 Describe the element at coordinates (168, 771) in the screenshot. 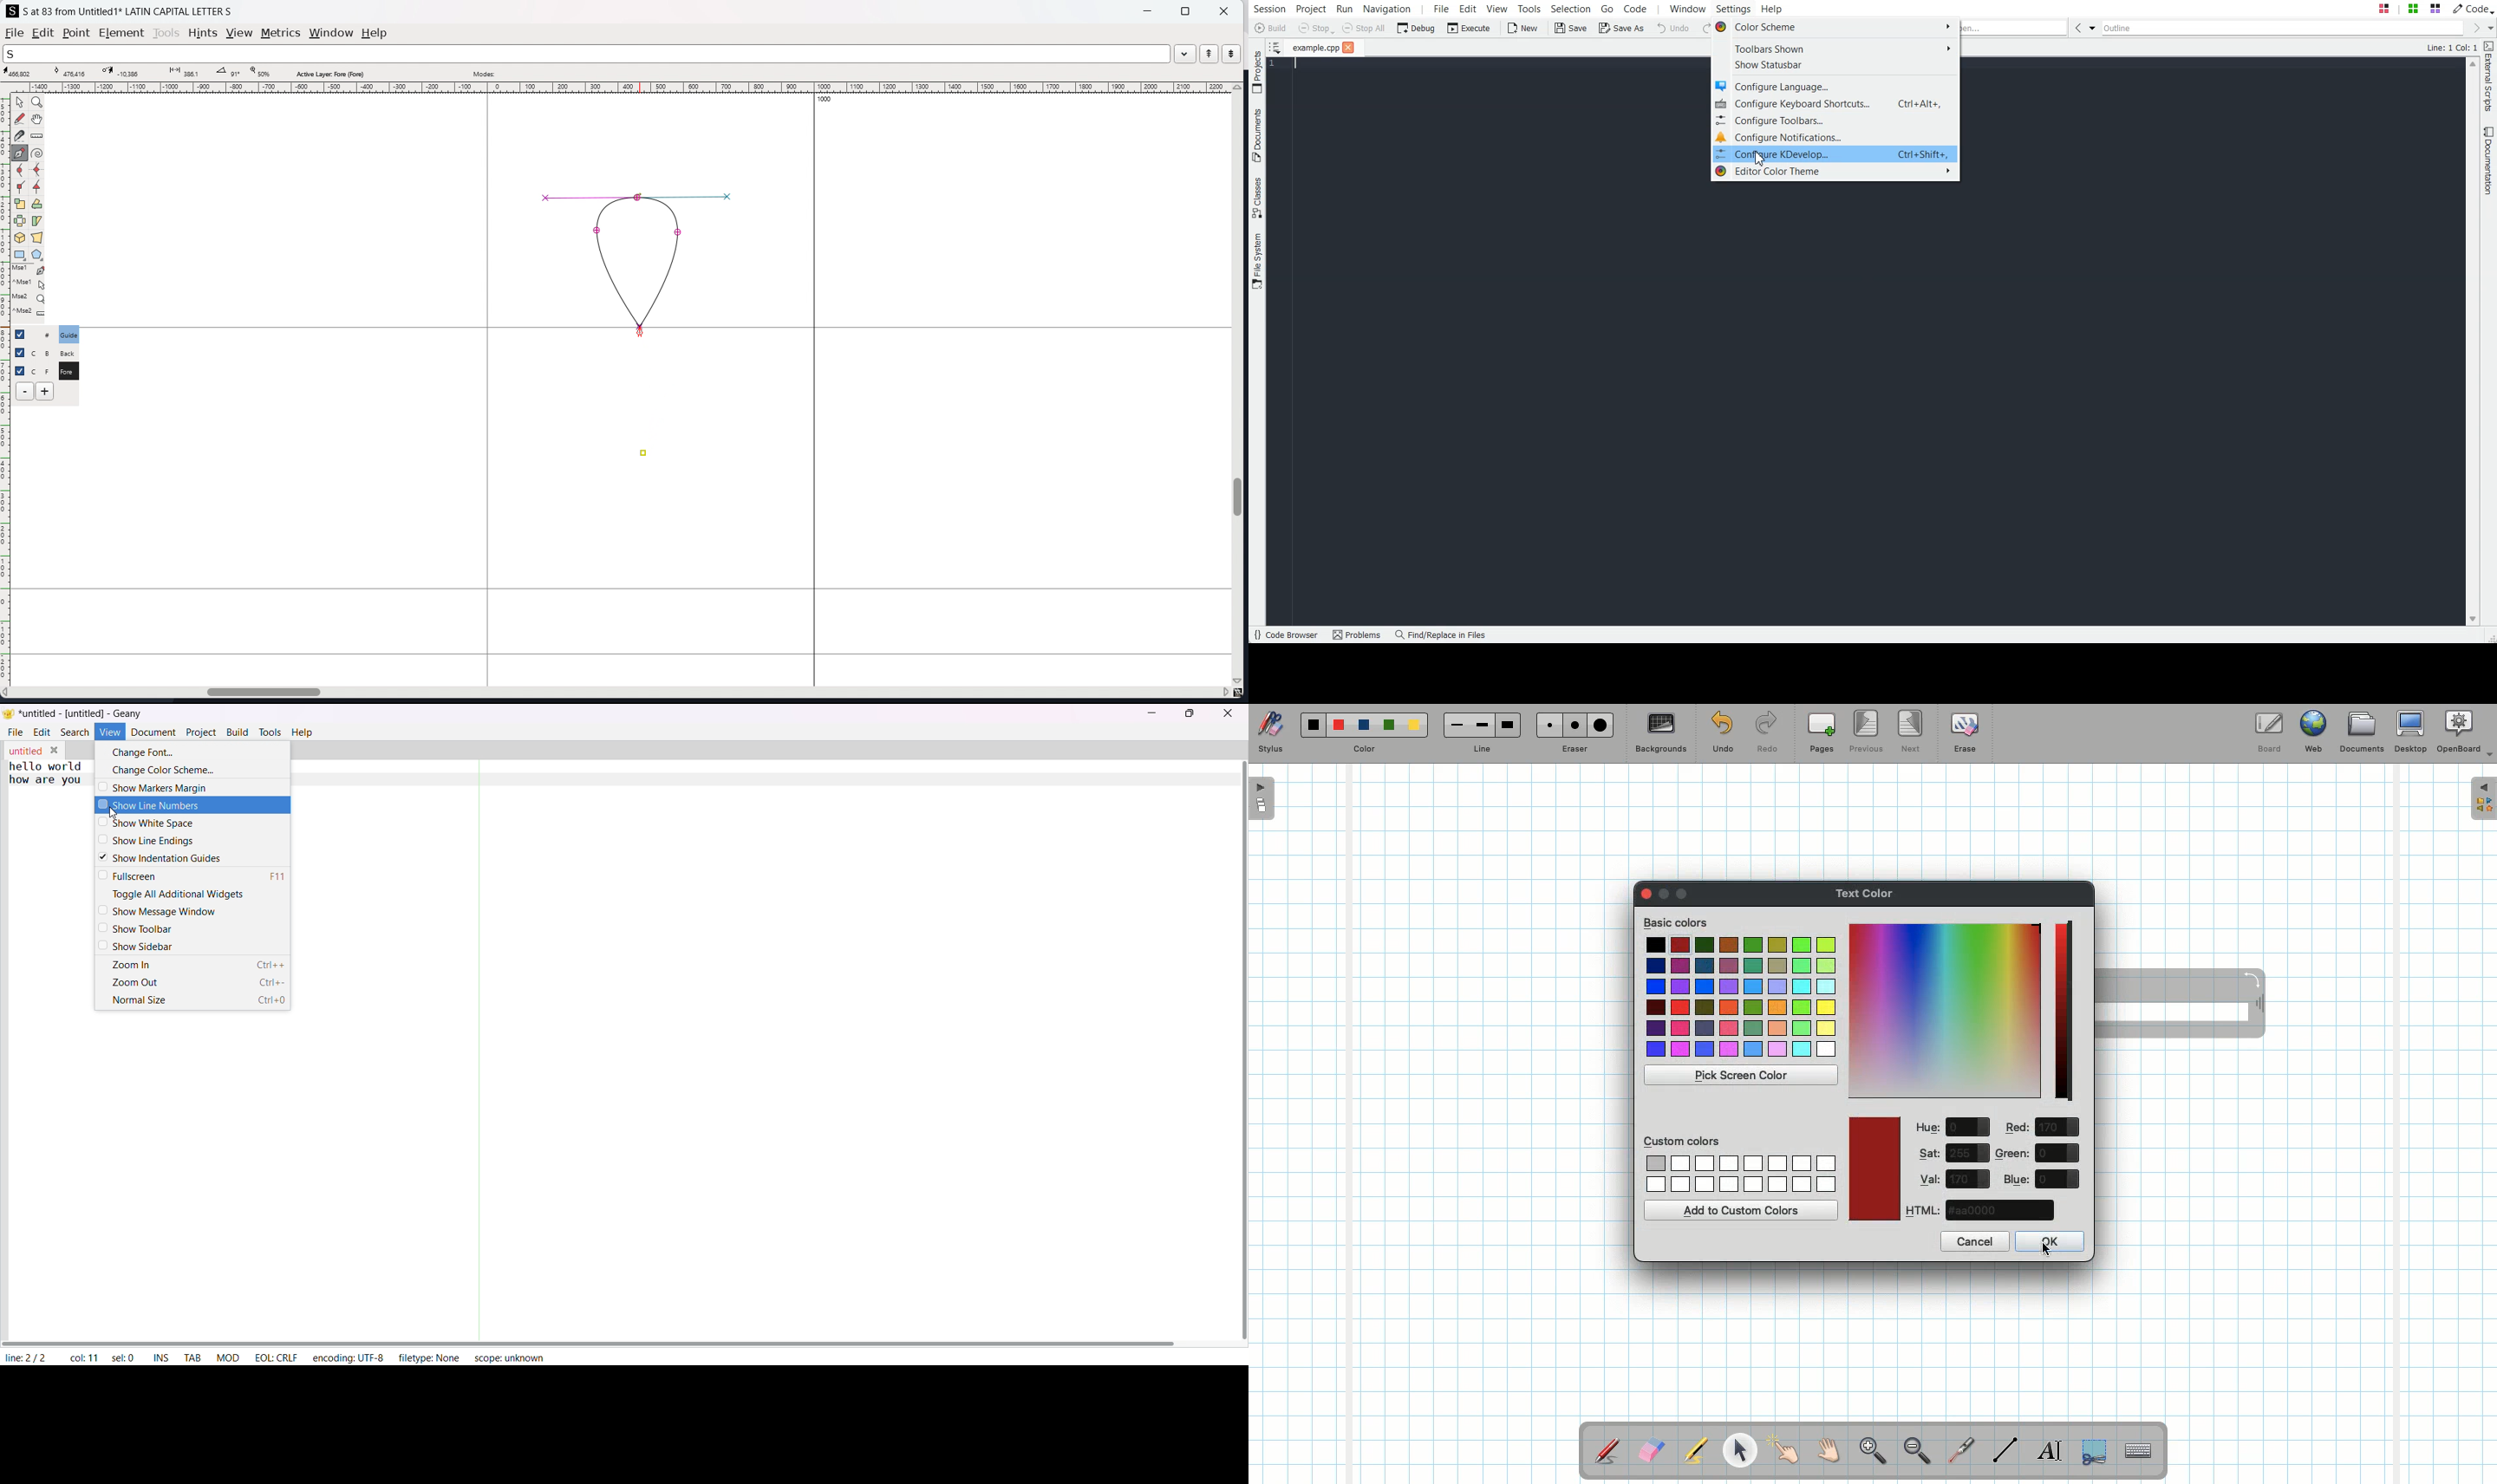

I see `change color scheme` at that location.